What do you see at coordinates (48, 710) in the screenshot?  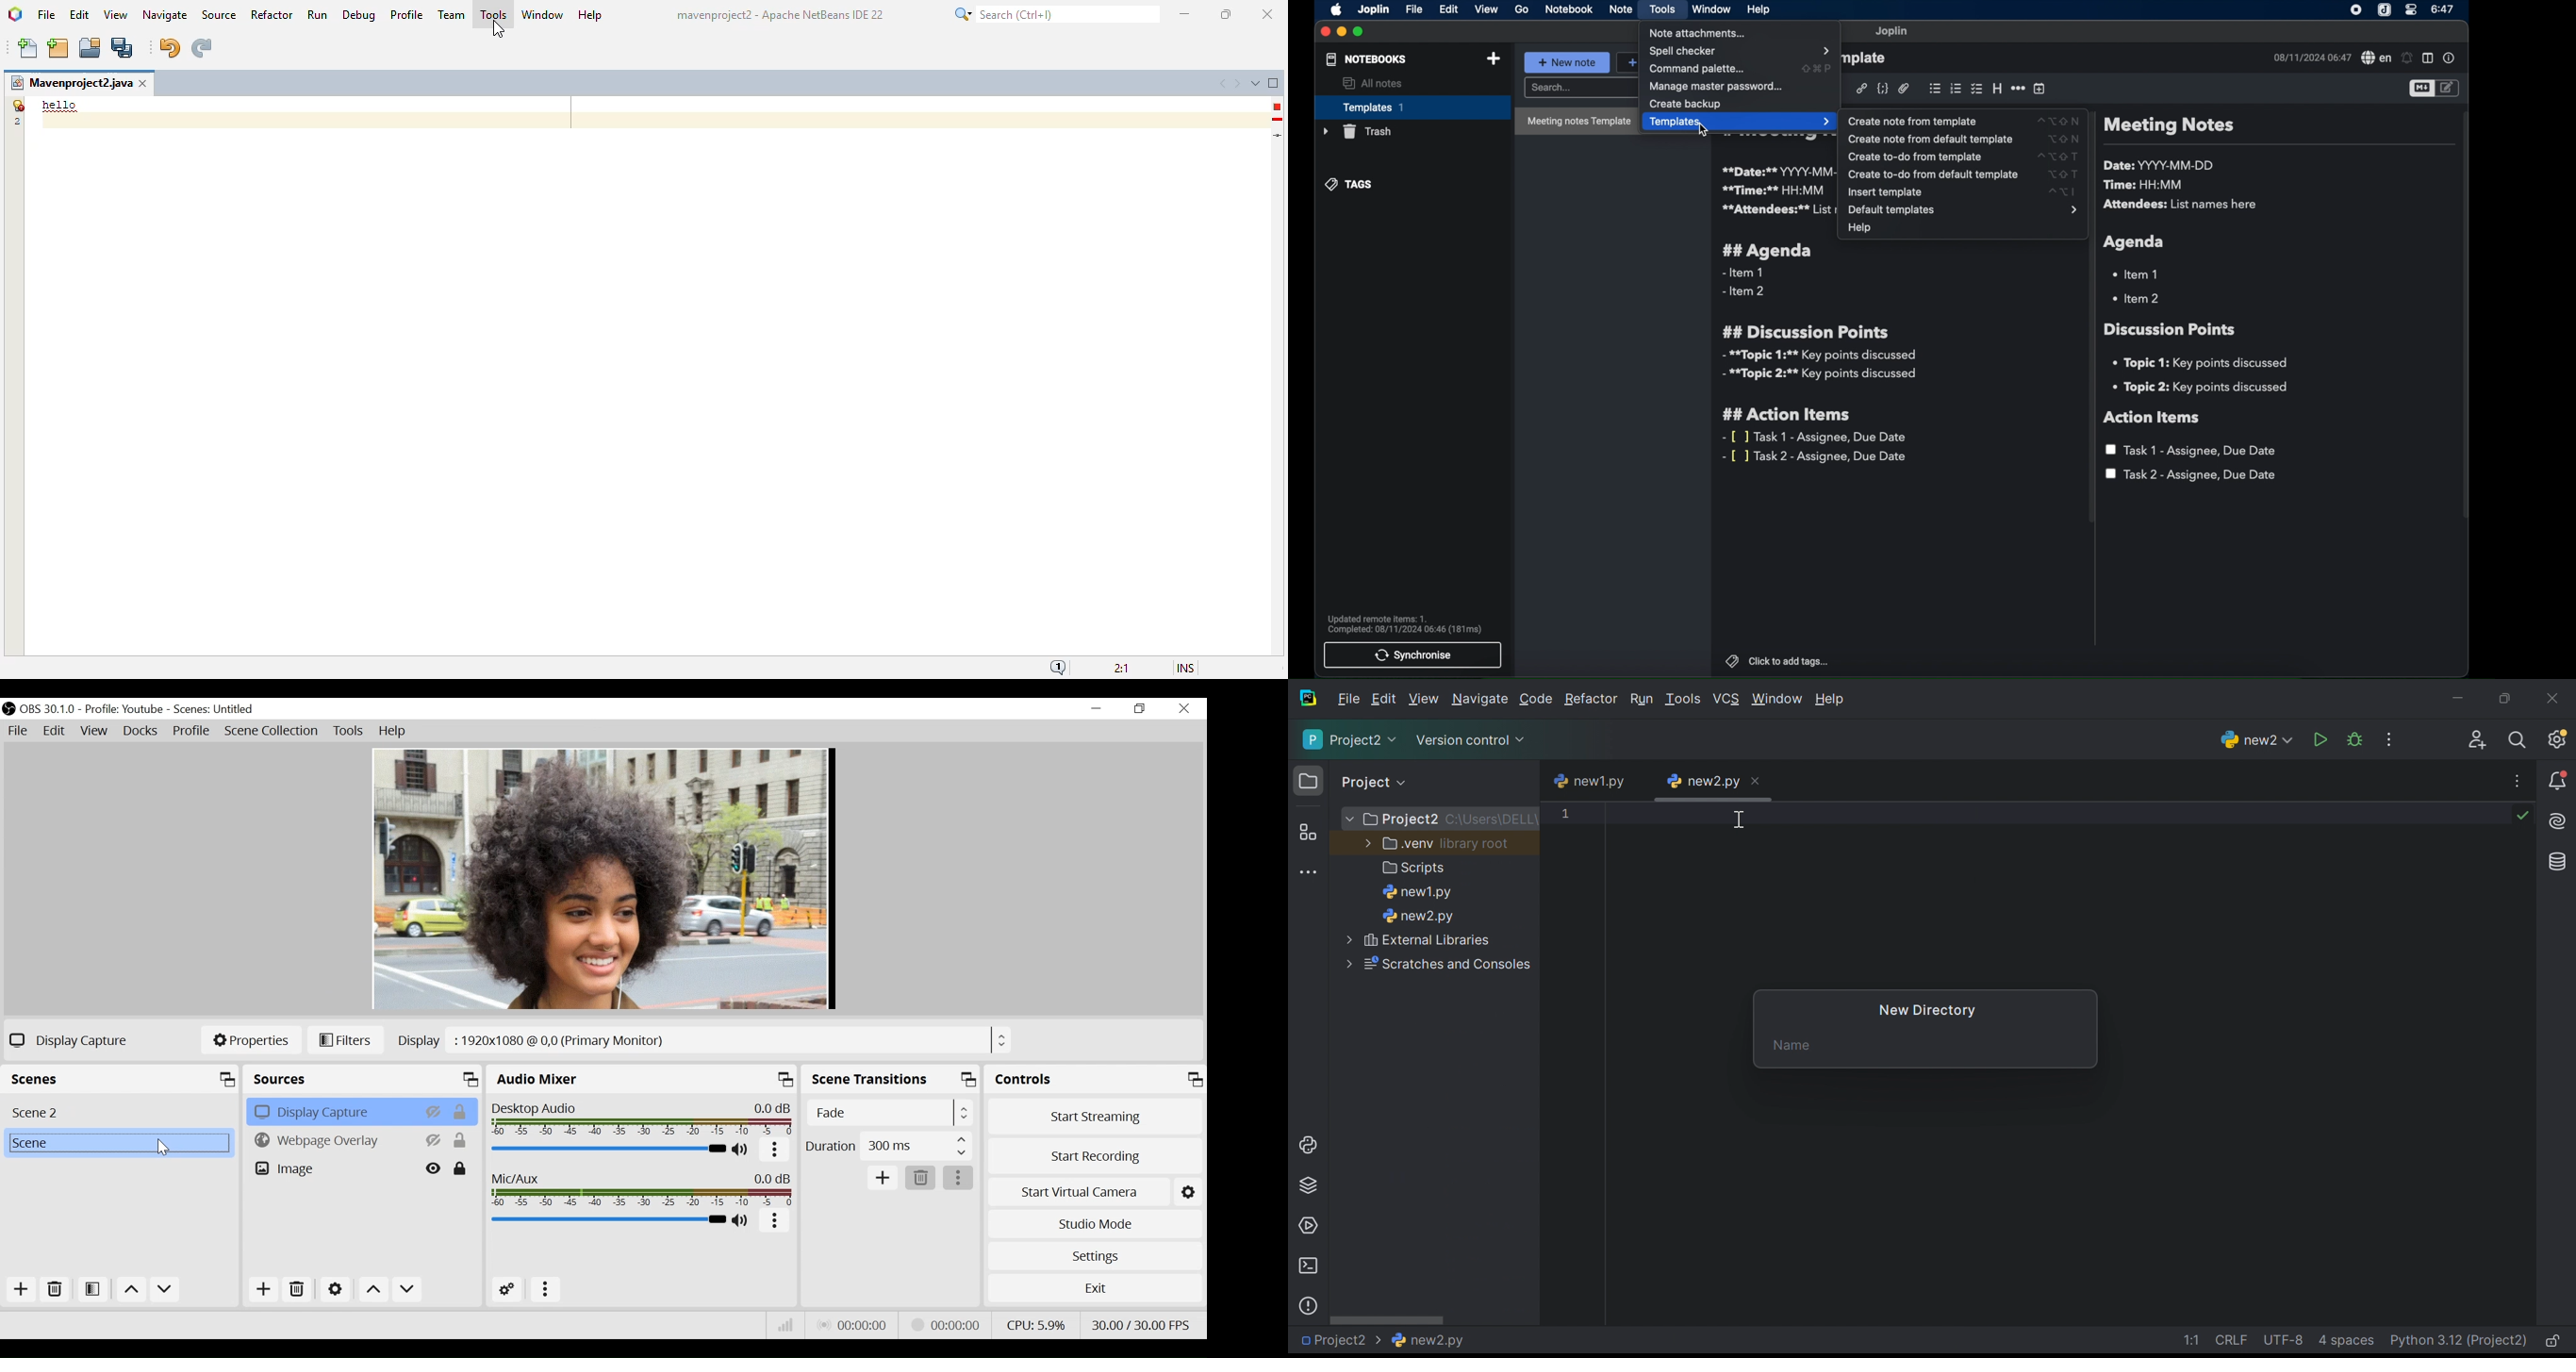 I see `OBS Version` at bounding box center [48, 710].